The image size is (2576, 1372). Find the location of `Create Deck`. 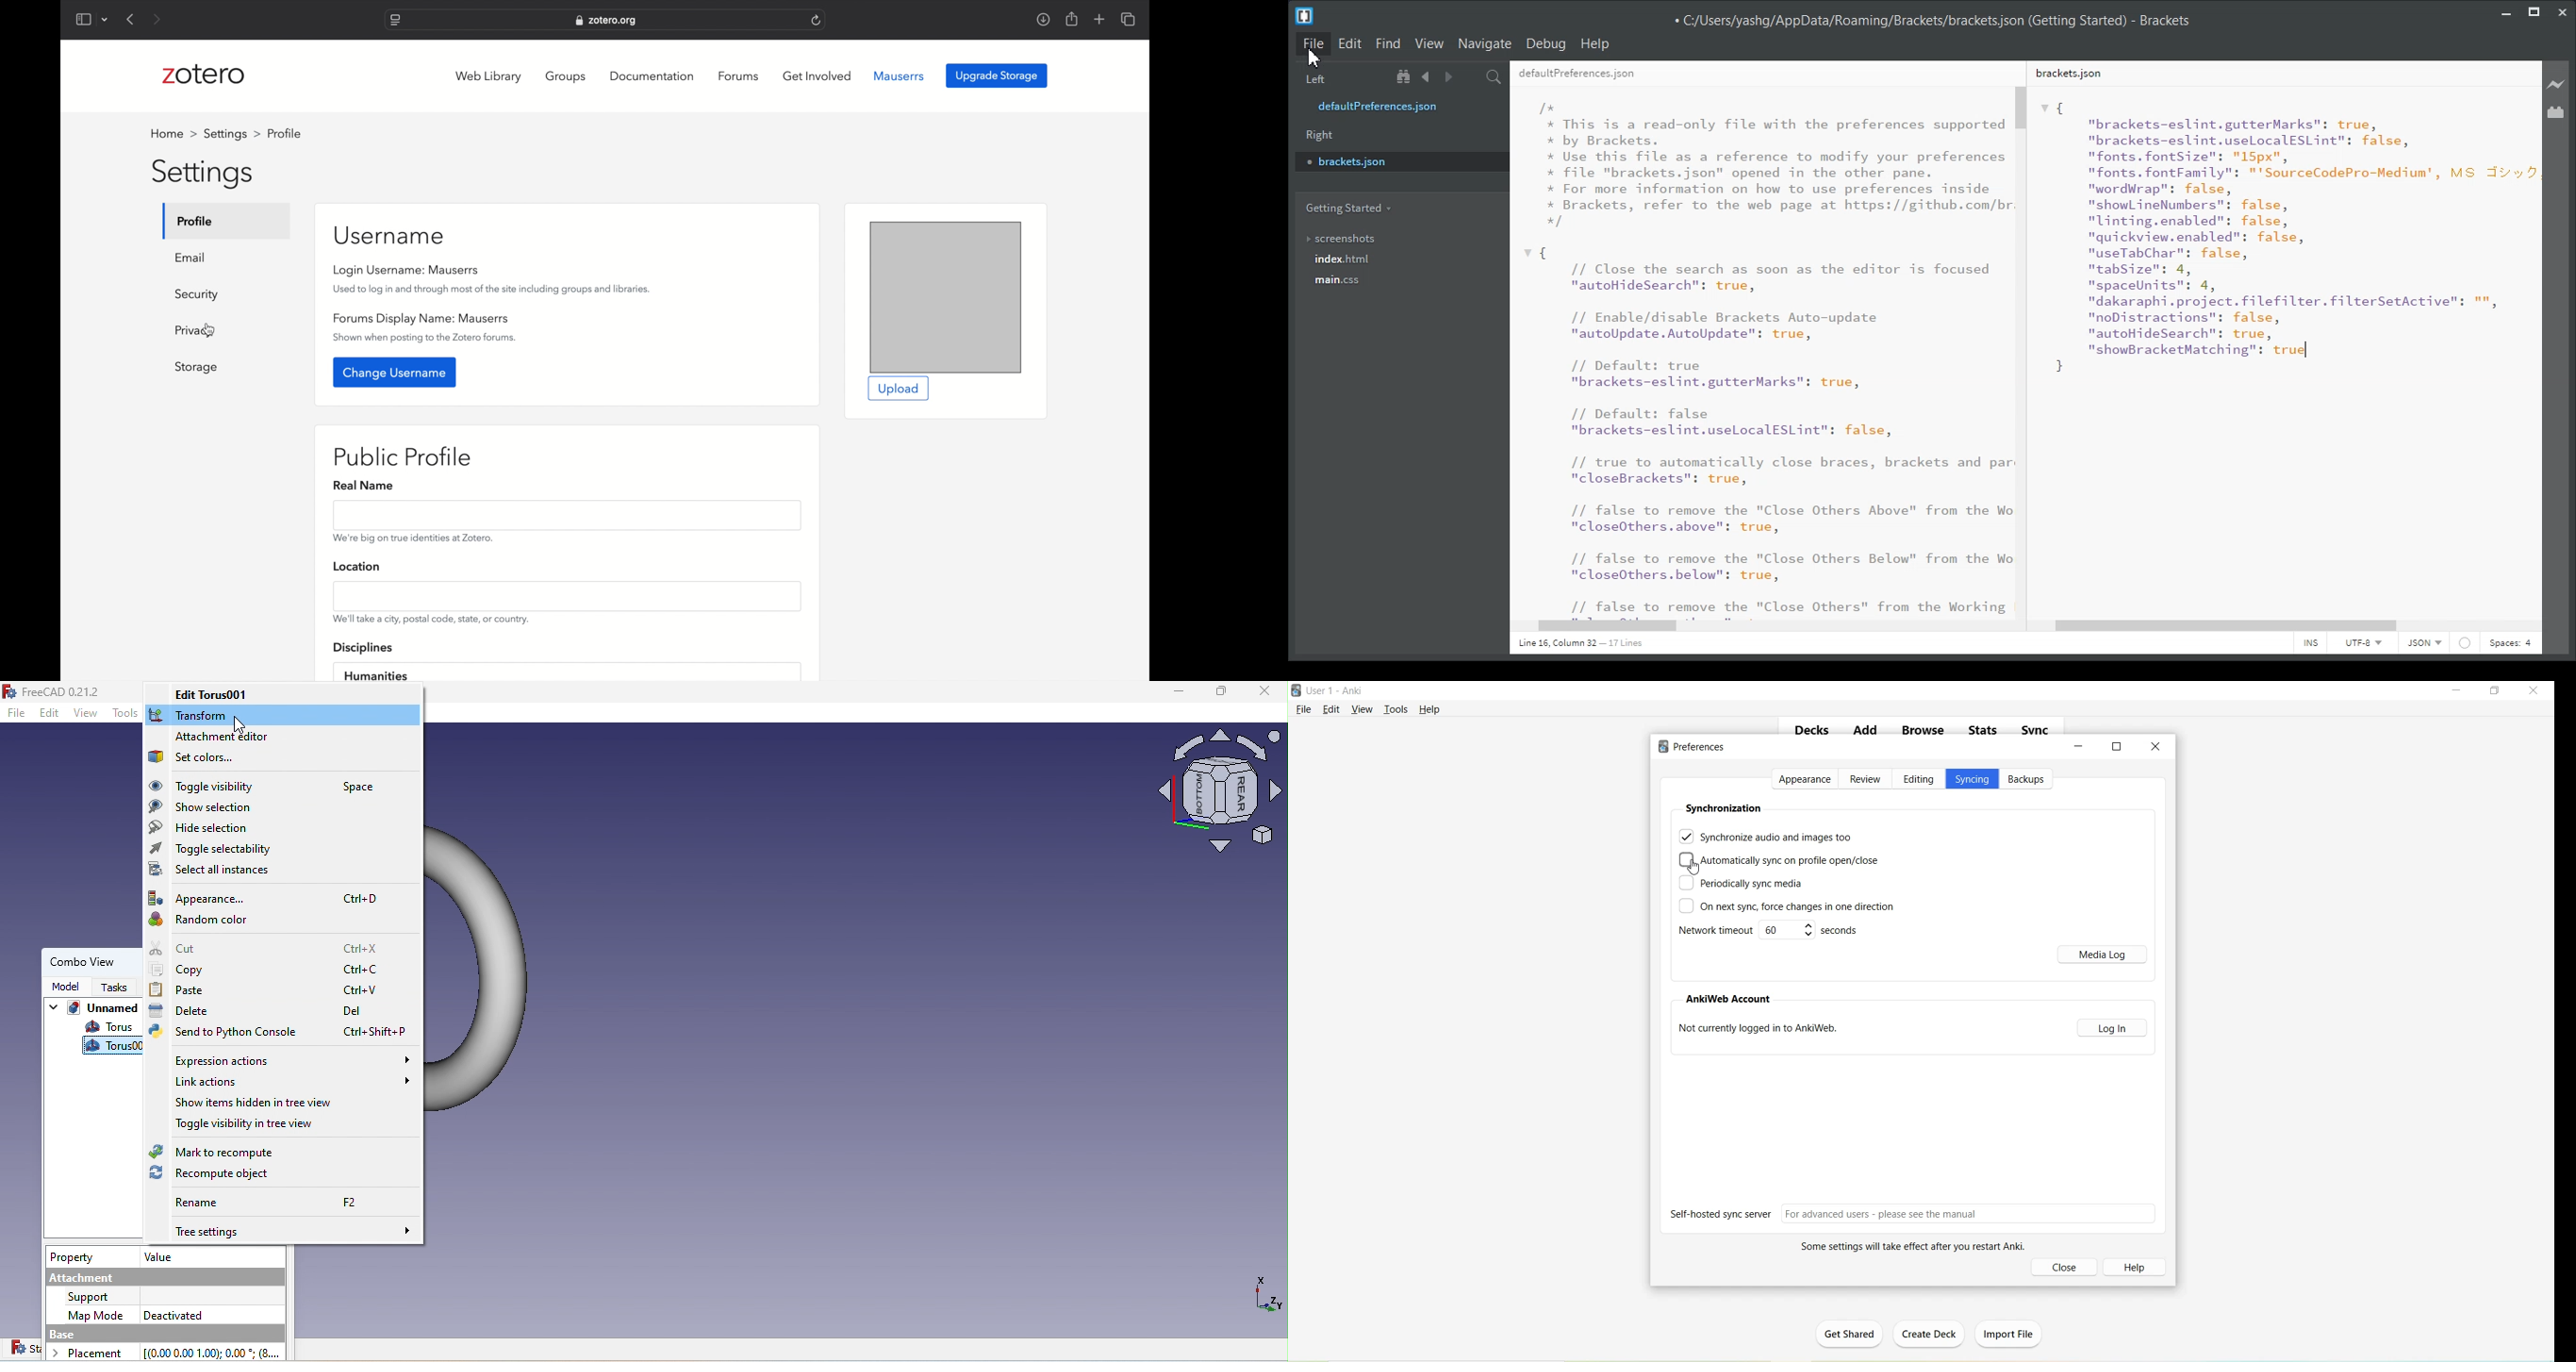

Create Deck is located at coordinates (1932, 1335).